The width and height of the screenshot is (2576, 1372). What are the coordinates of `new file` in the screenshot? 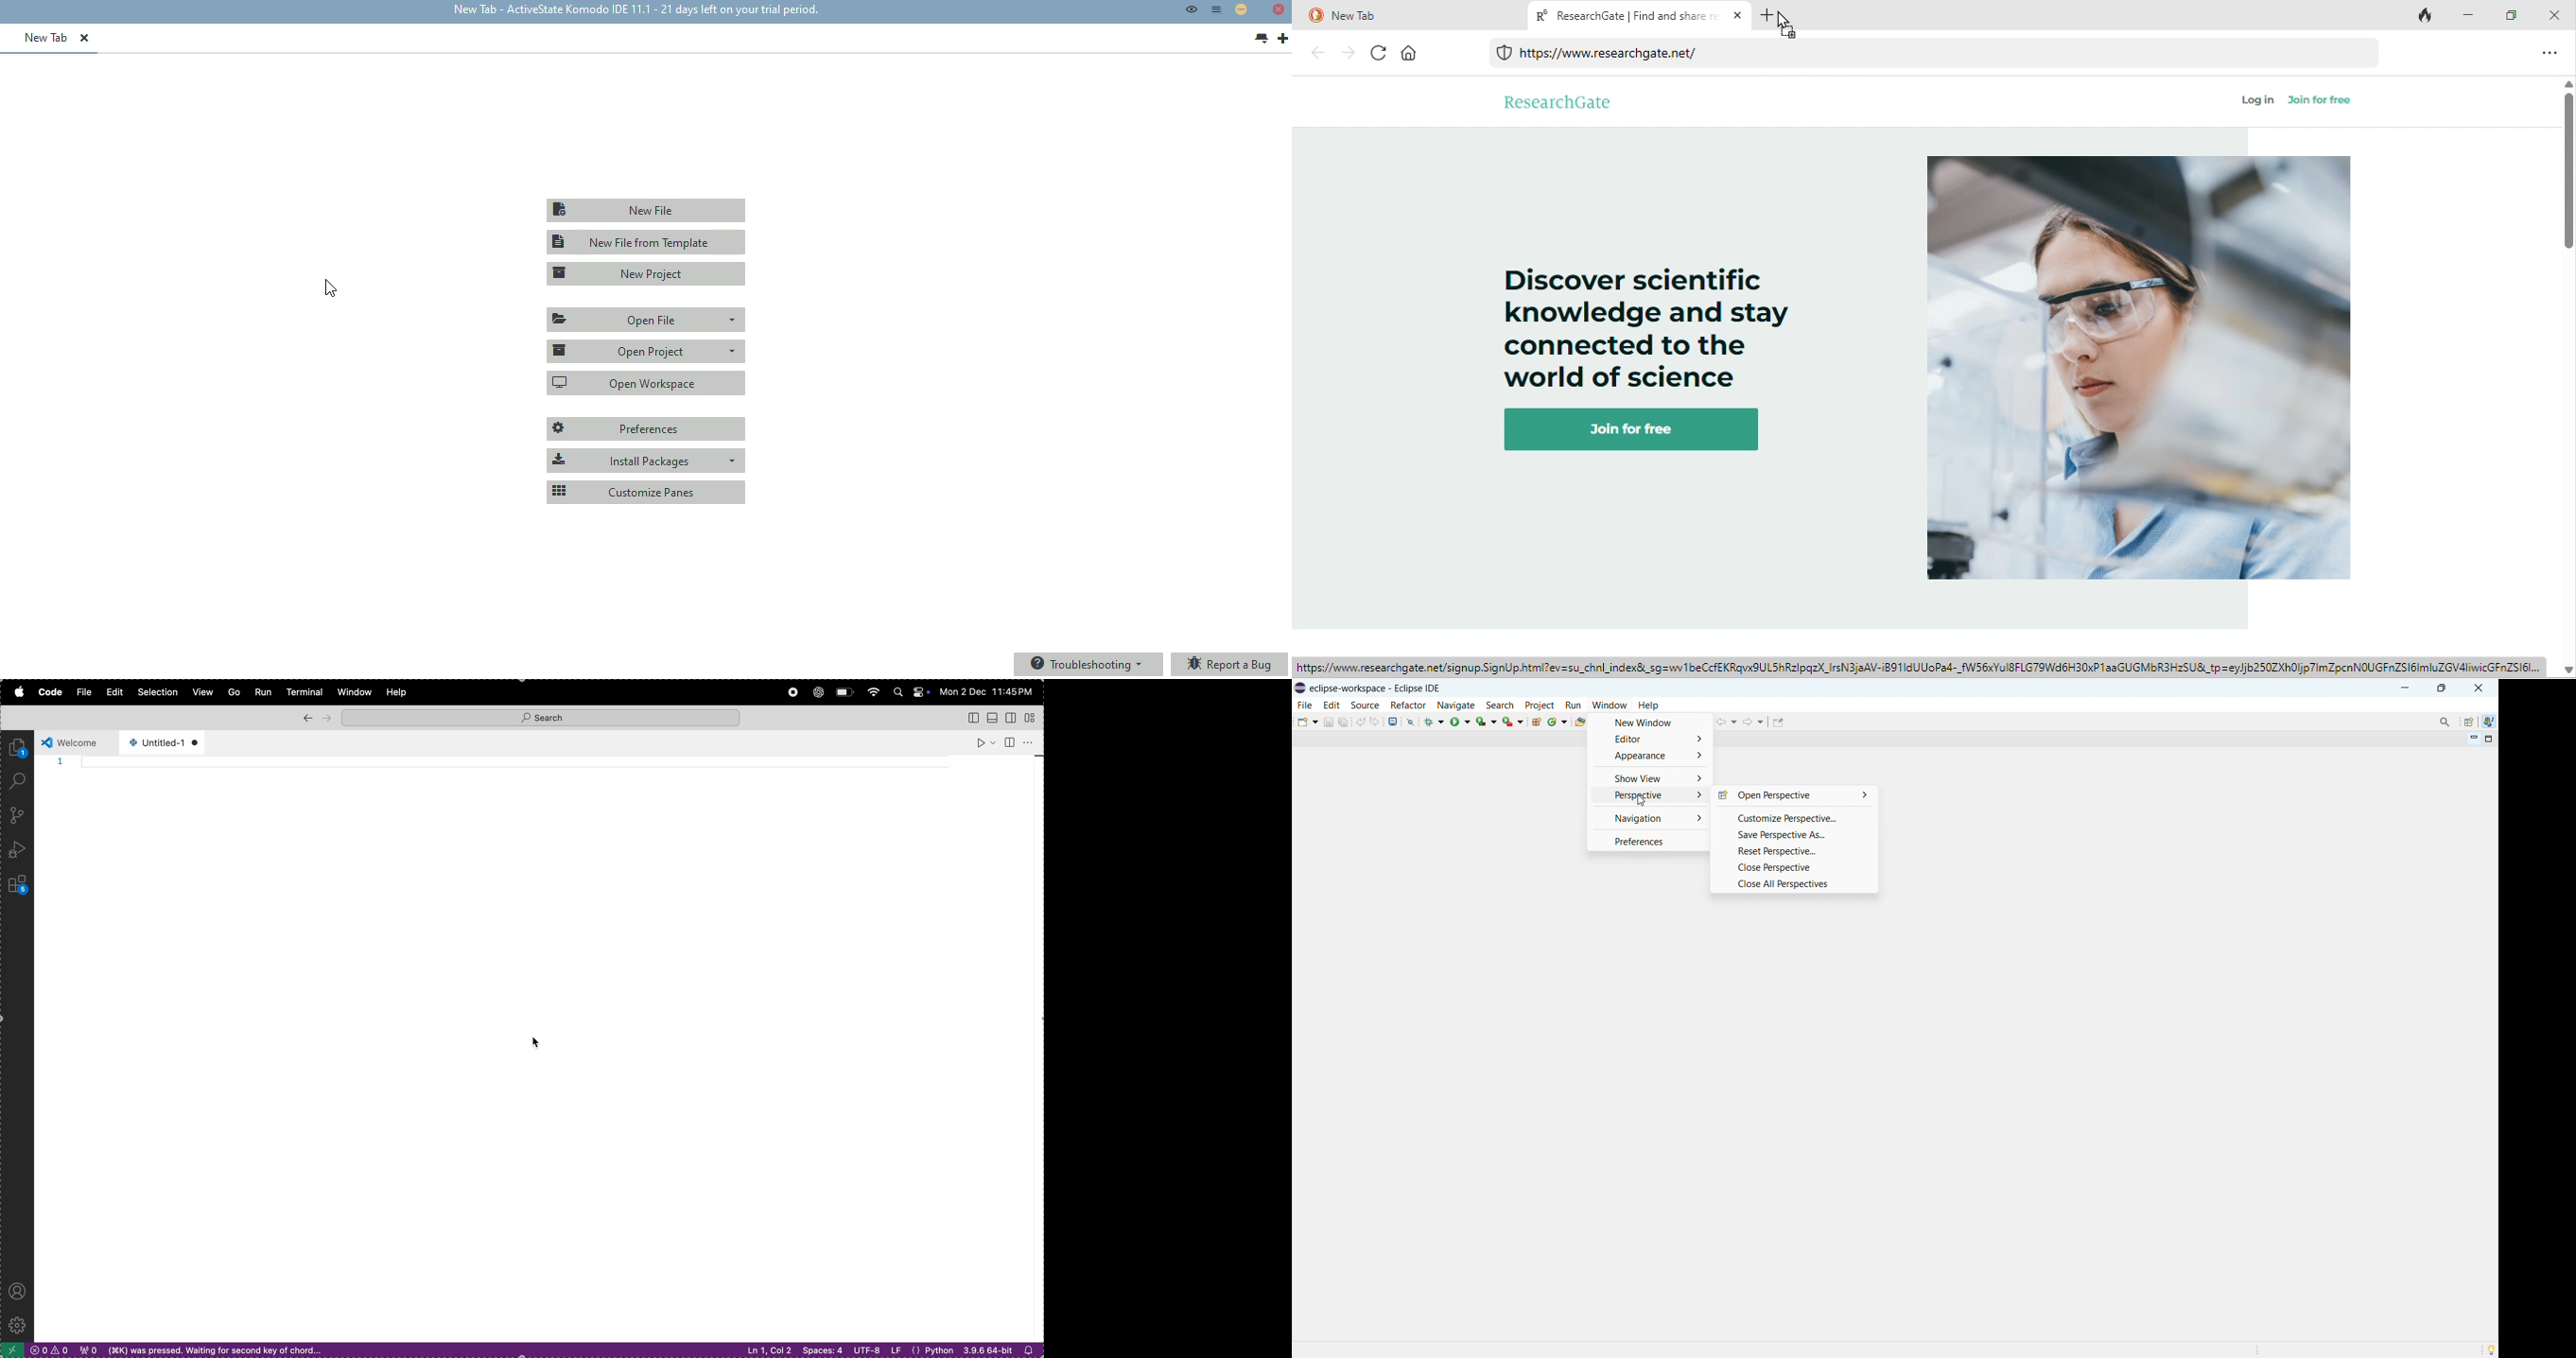 It's located at (645, 210).